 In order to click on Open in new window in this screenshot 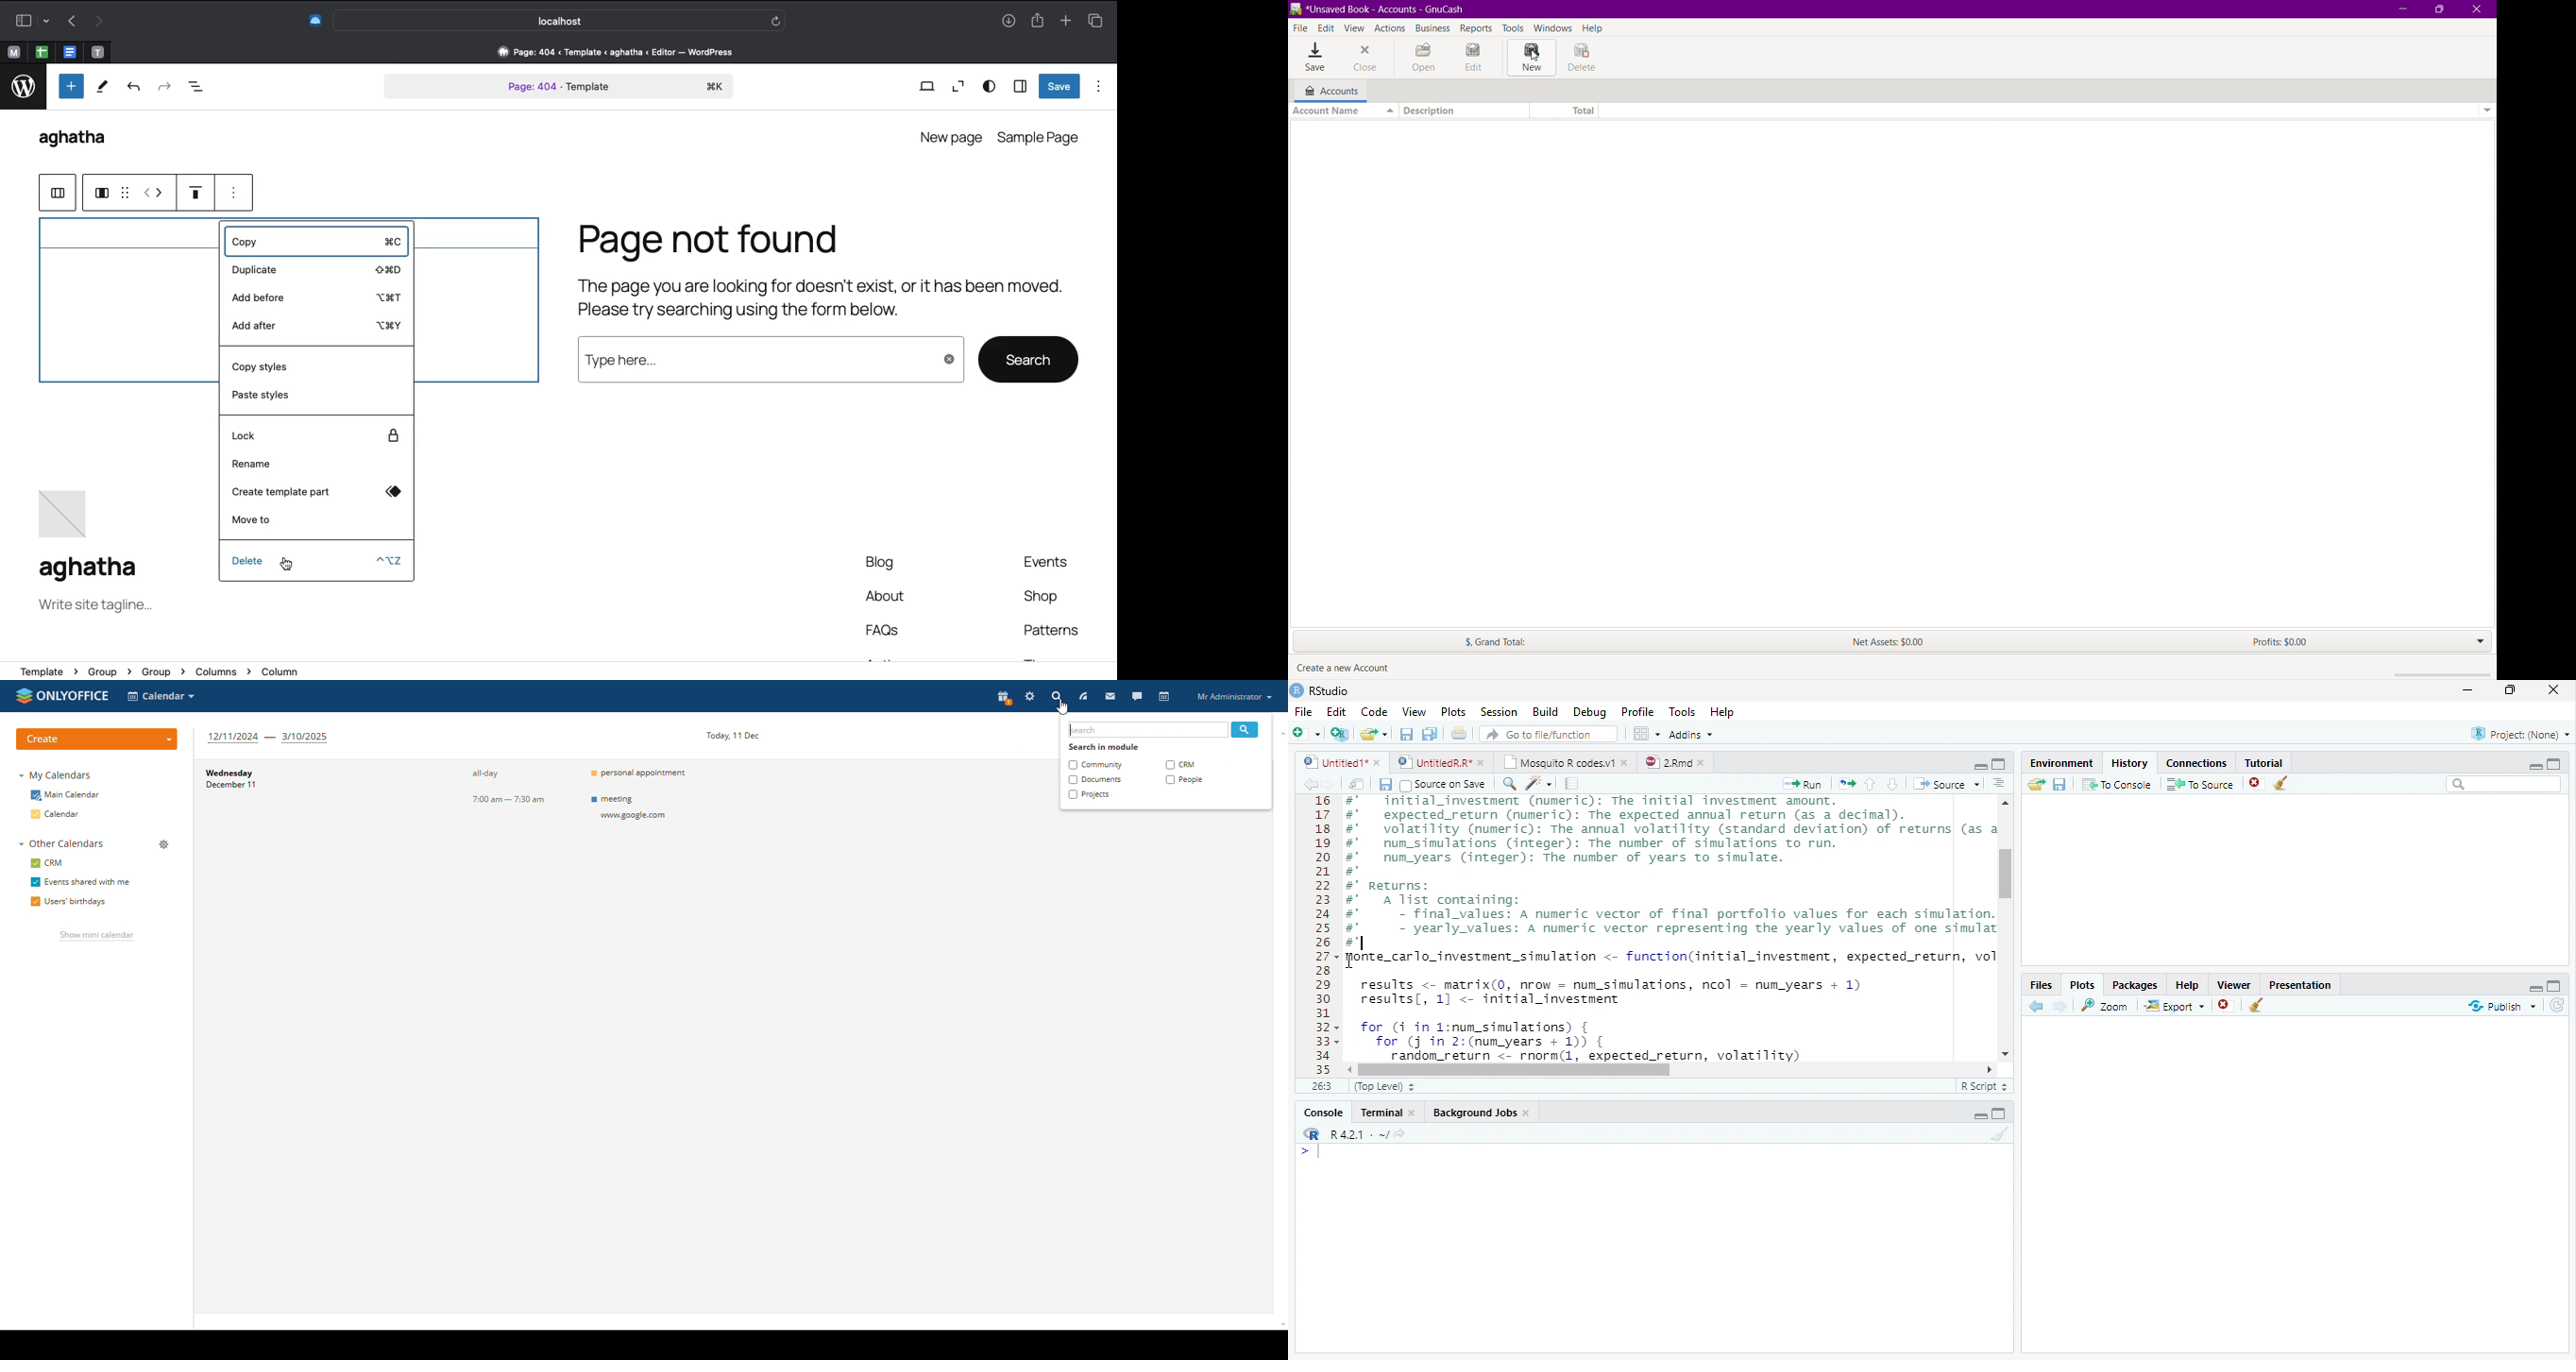, I will do `click(1357, 784)`.